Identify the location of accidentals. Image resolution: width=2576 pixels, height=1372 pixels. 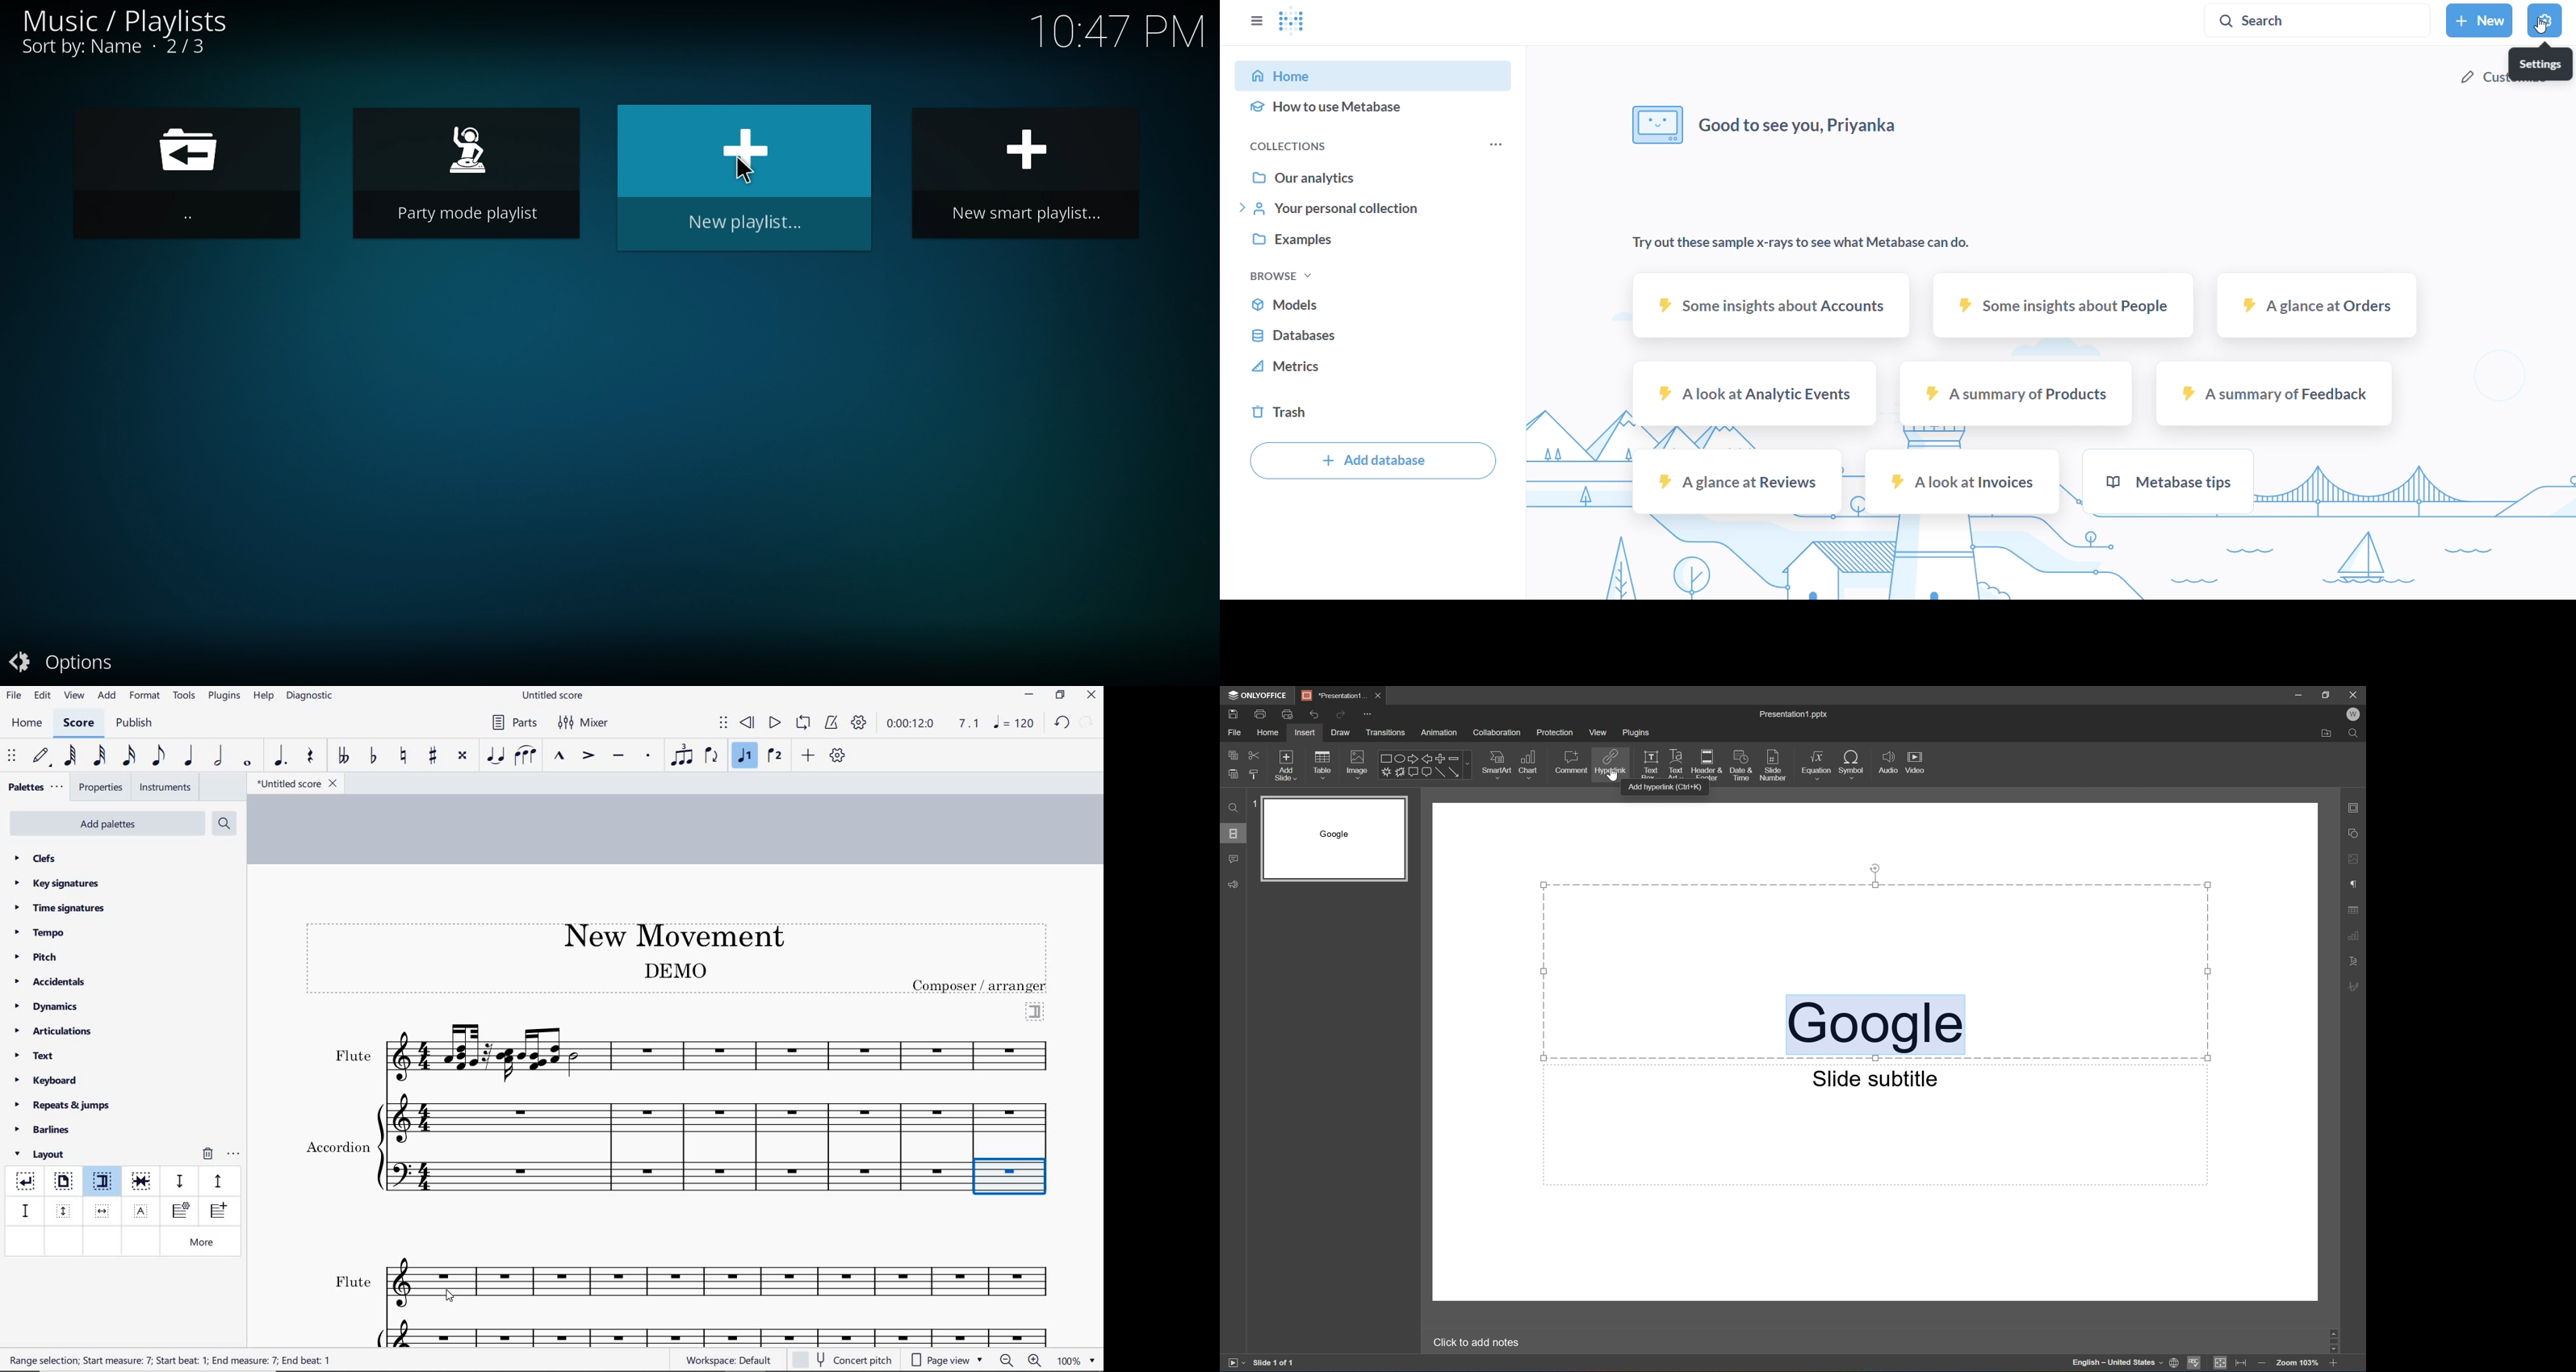
(52, 981).